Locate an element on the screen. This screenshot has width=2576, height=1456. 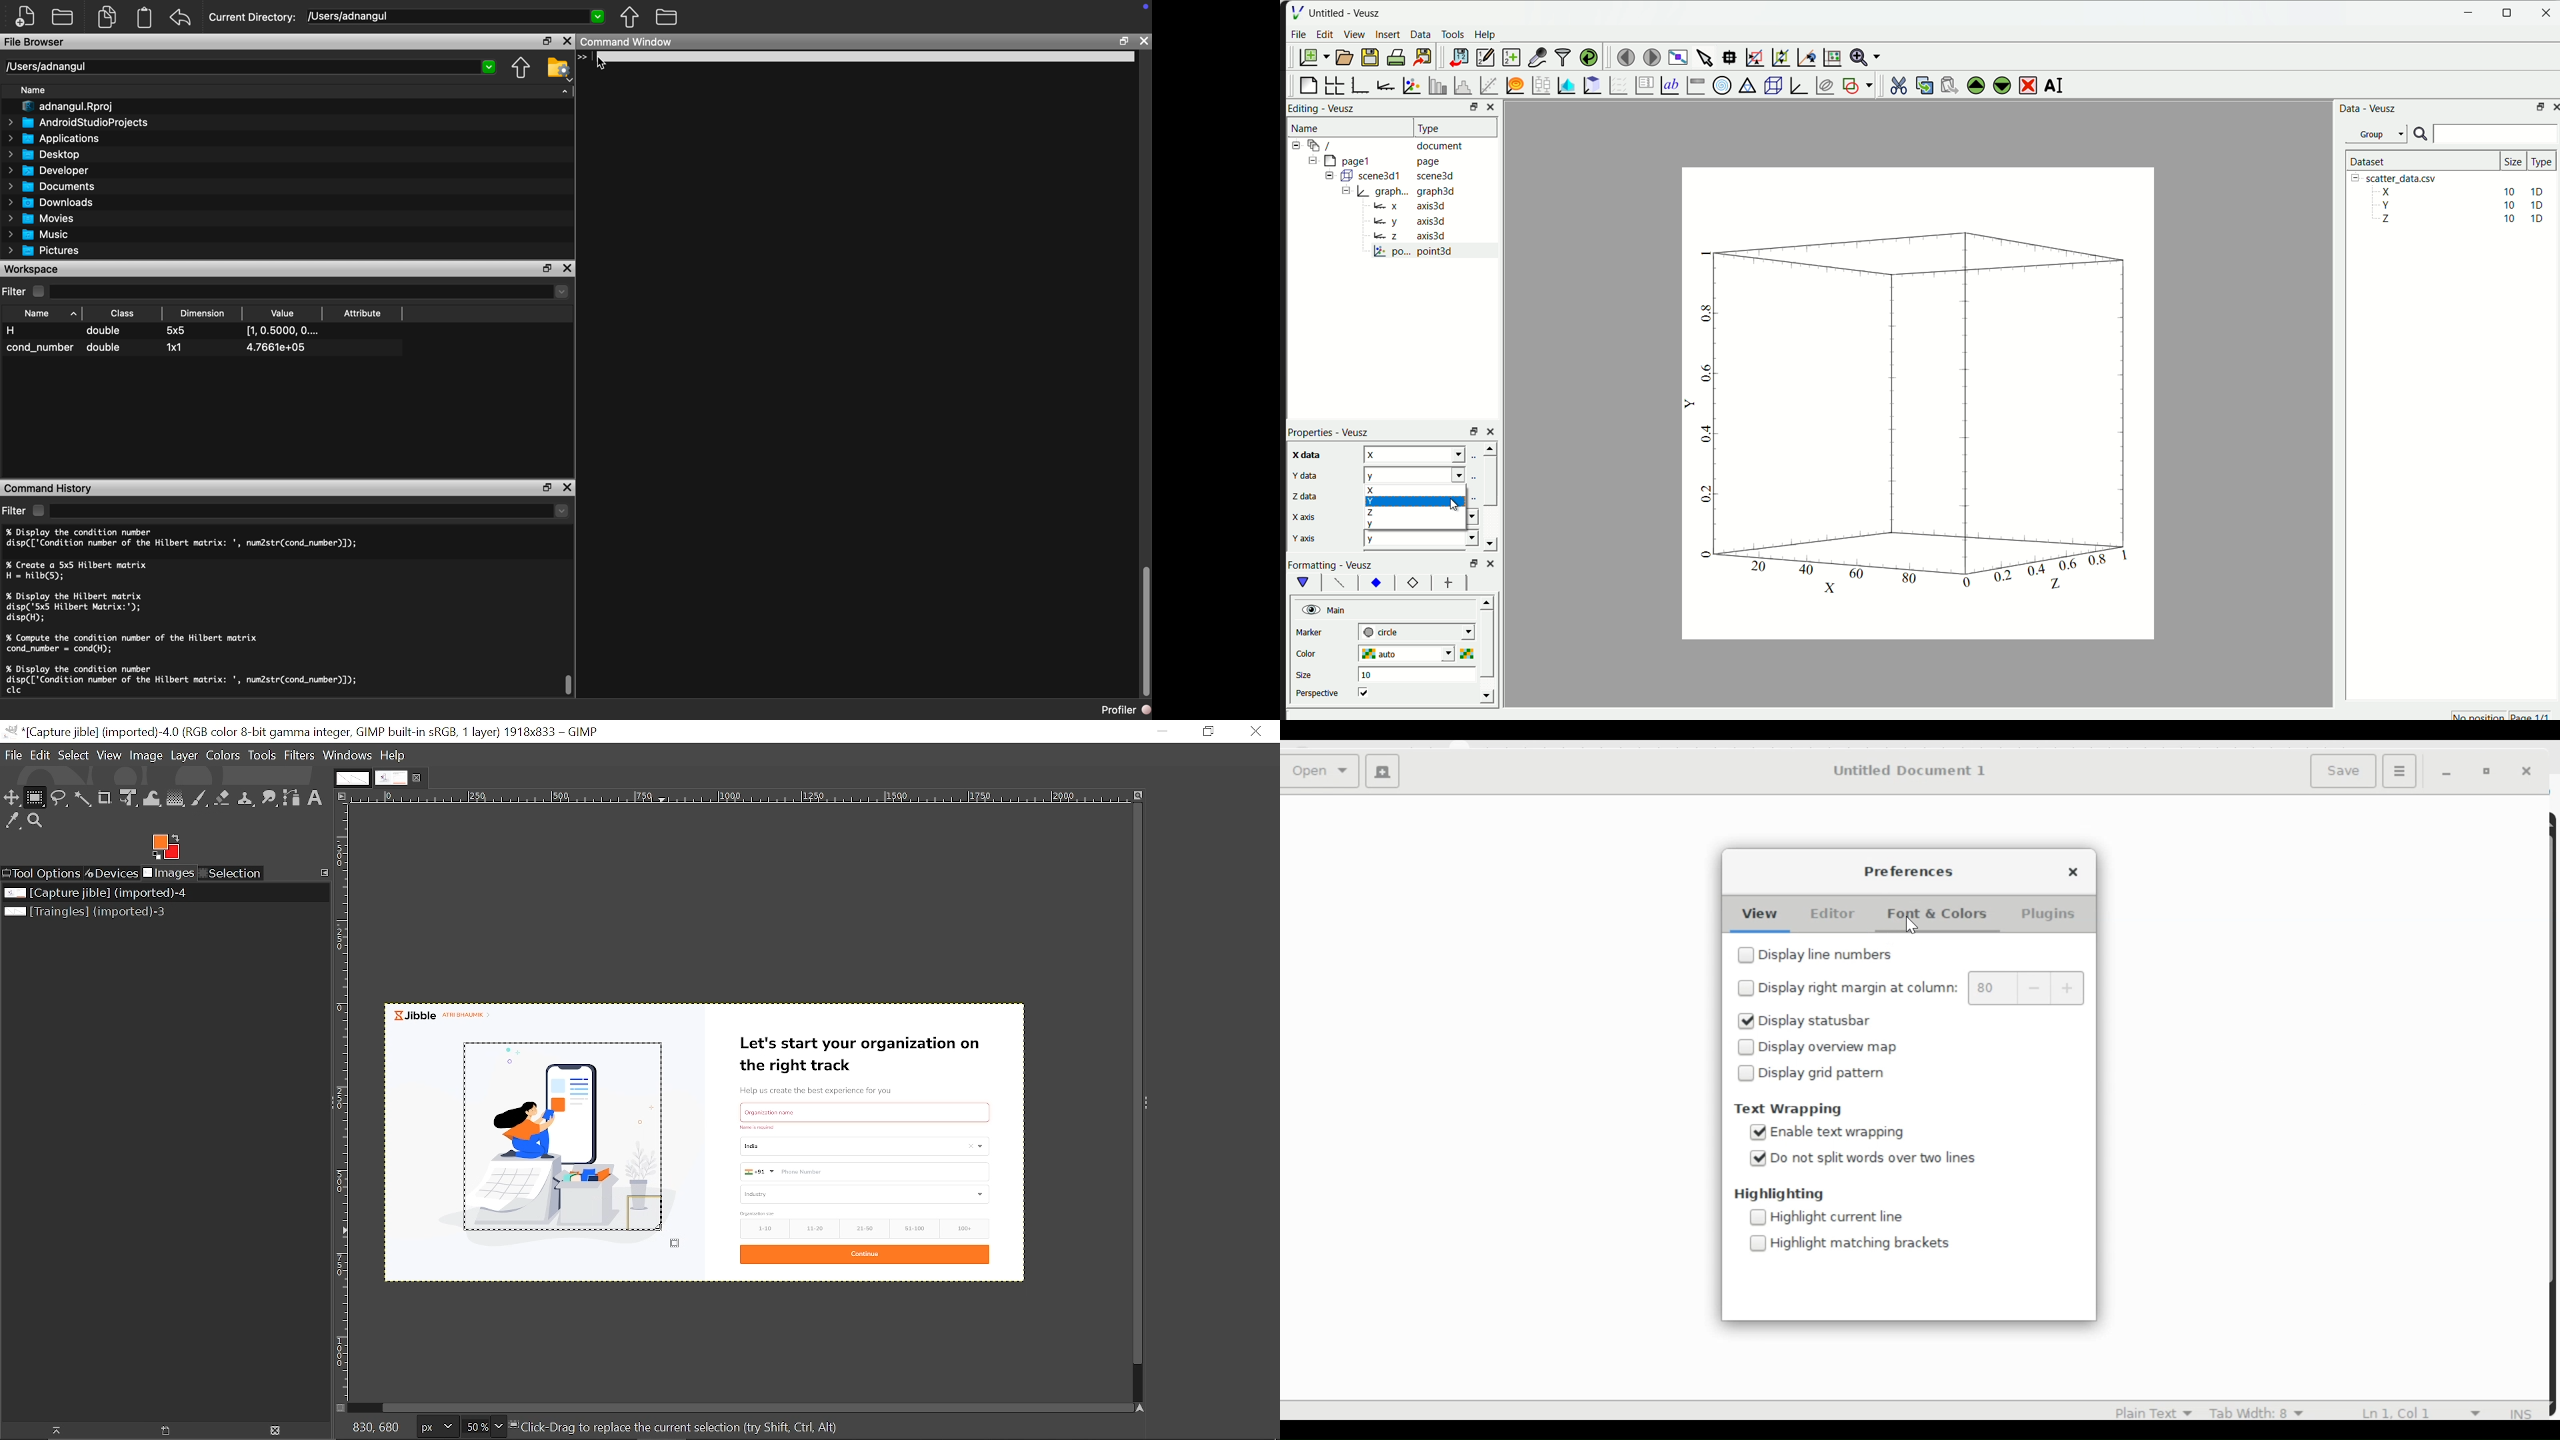
Help is located at coordinates (394, 755).